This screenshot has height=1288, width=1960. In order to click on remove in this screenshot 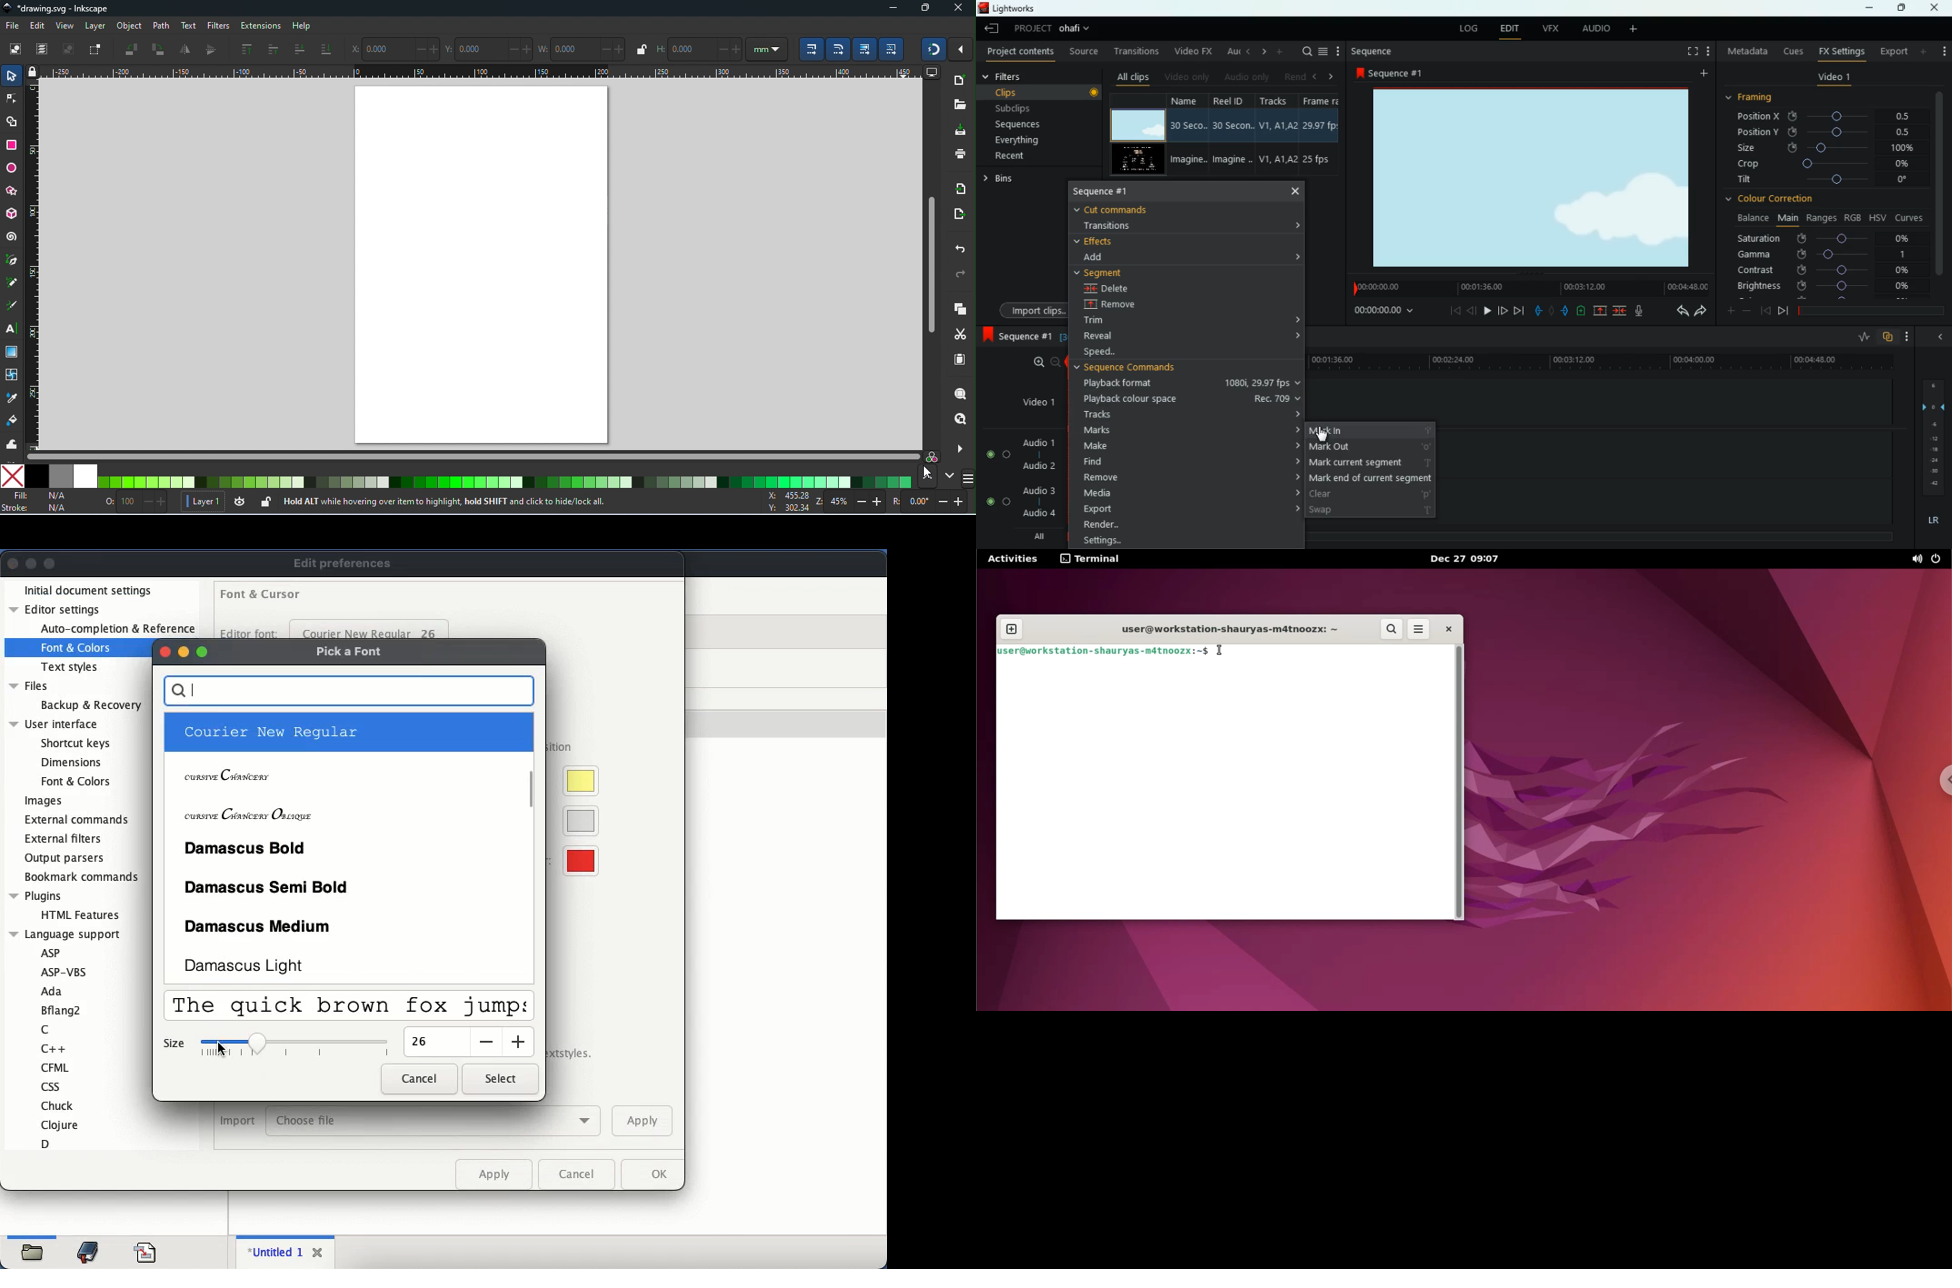, I will do `click(1116, 305)`.